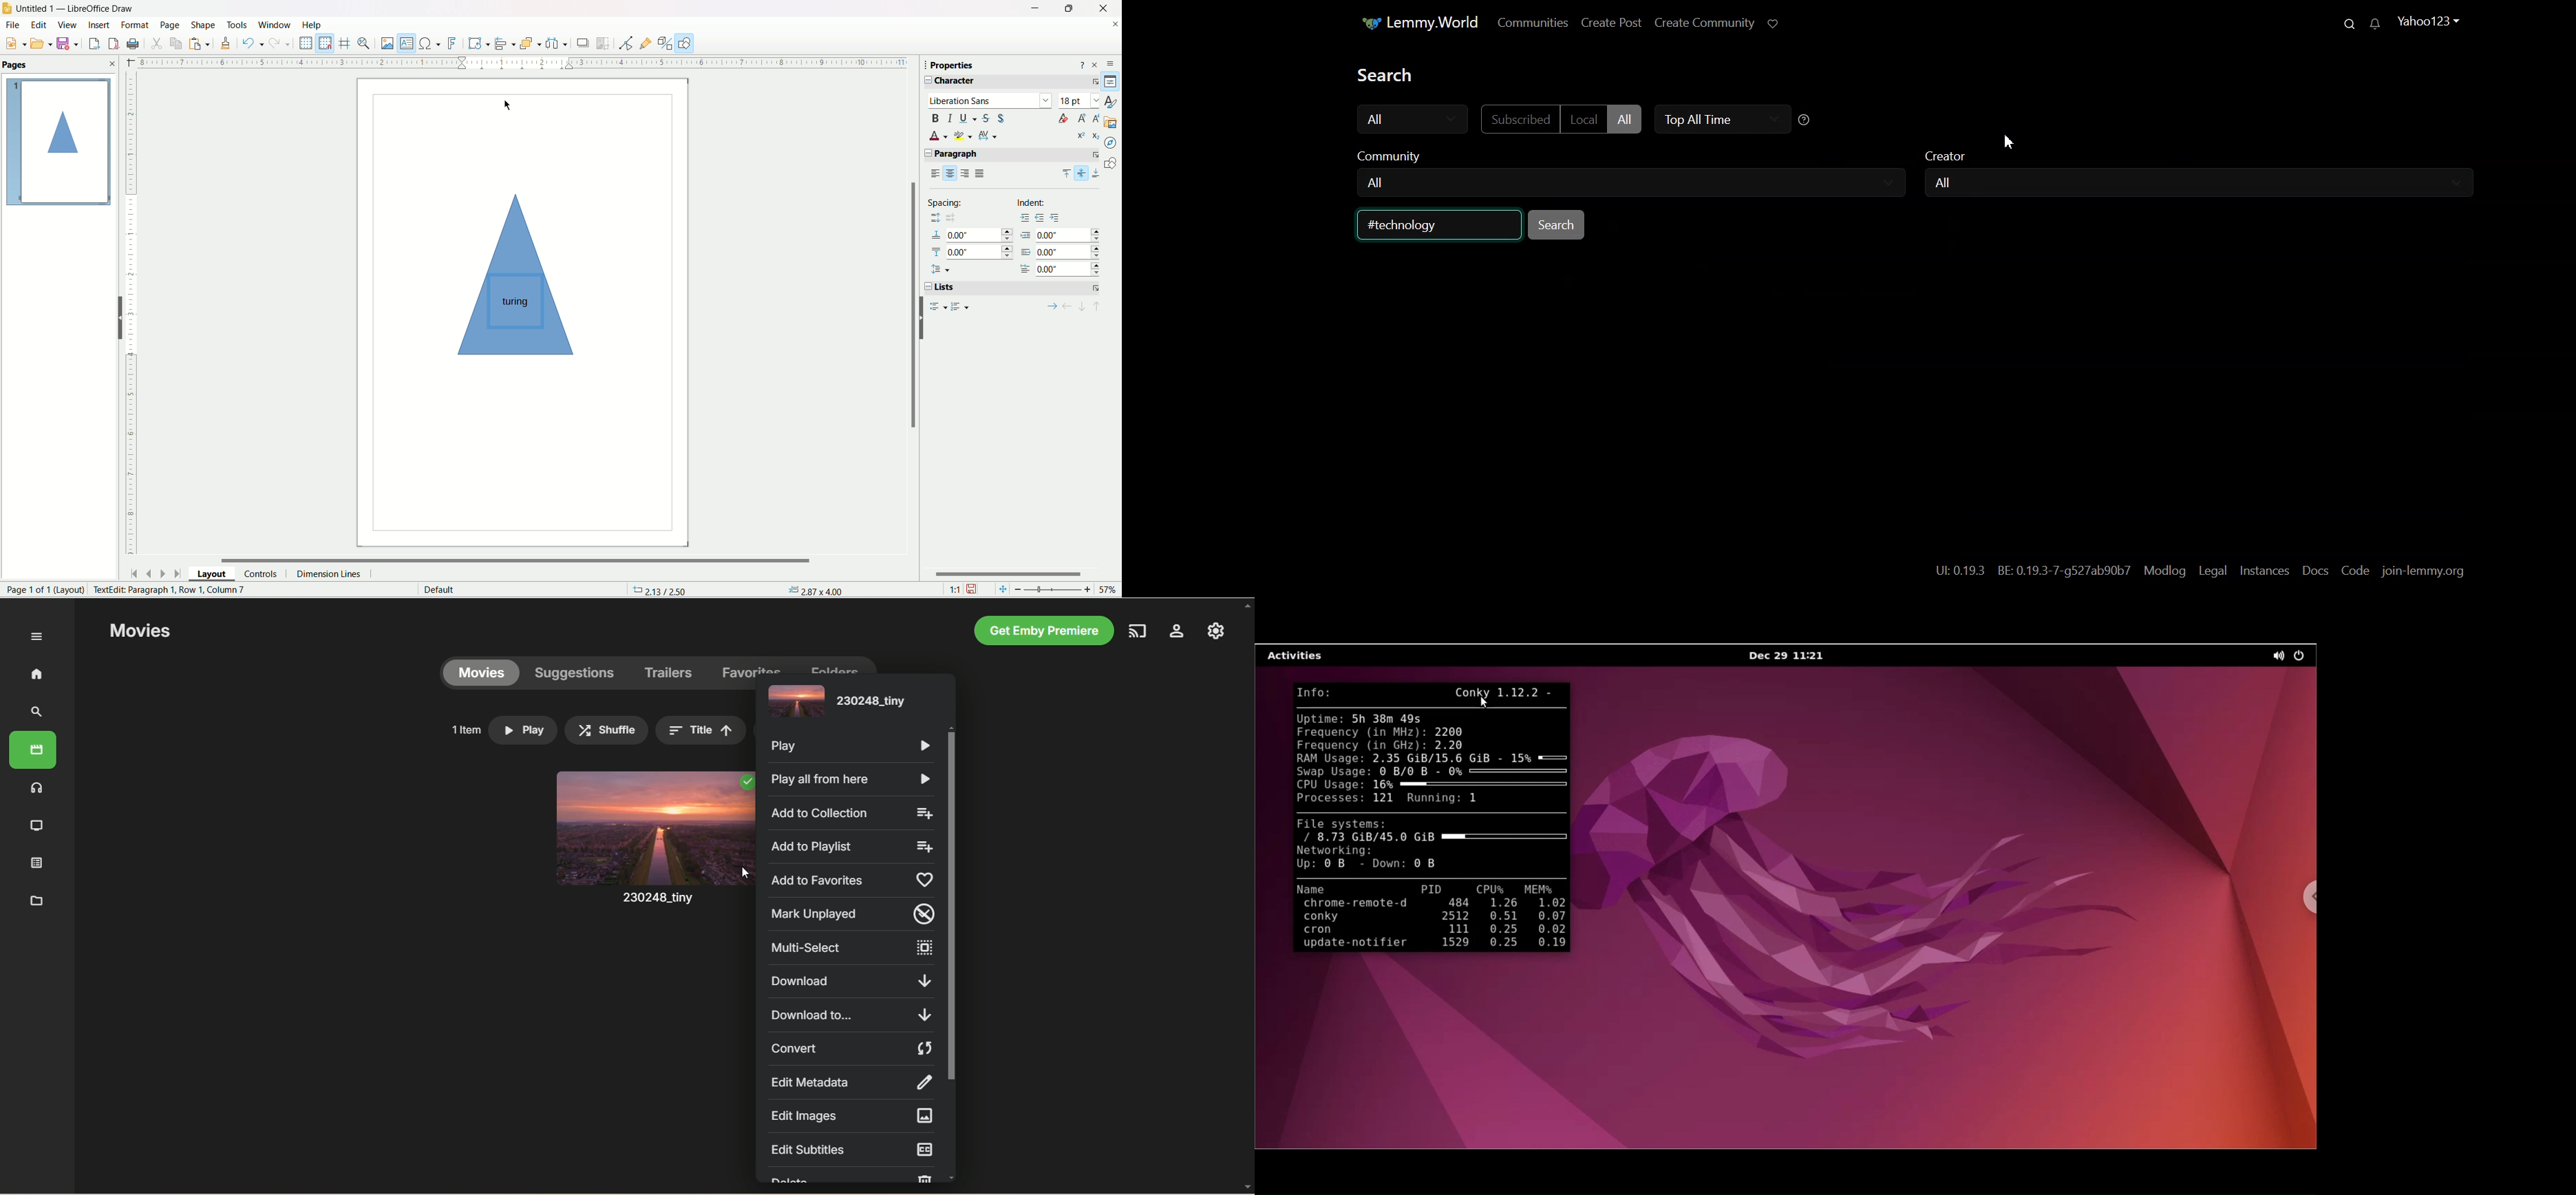 The width and height of the screenshot is (2576, 1204). Describe the element at coordinates (16, 64) in the screenshot. I see `Pages` at that location.